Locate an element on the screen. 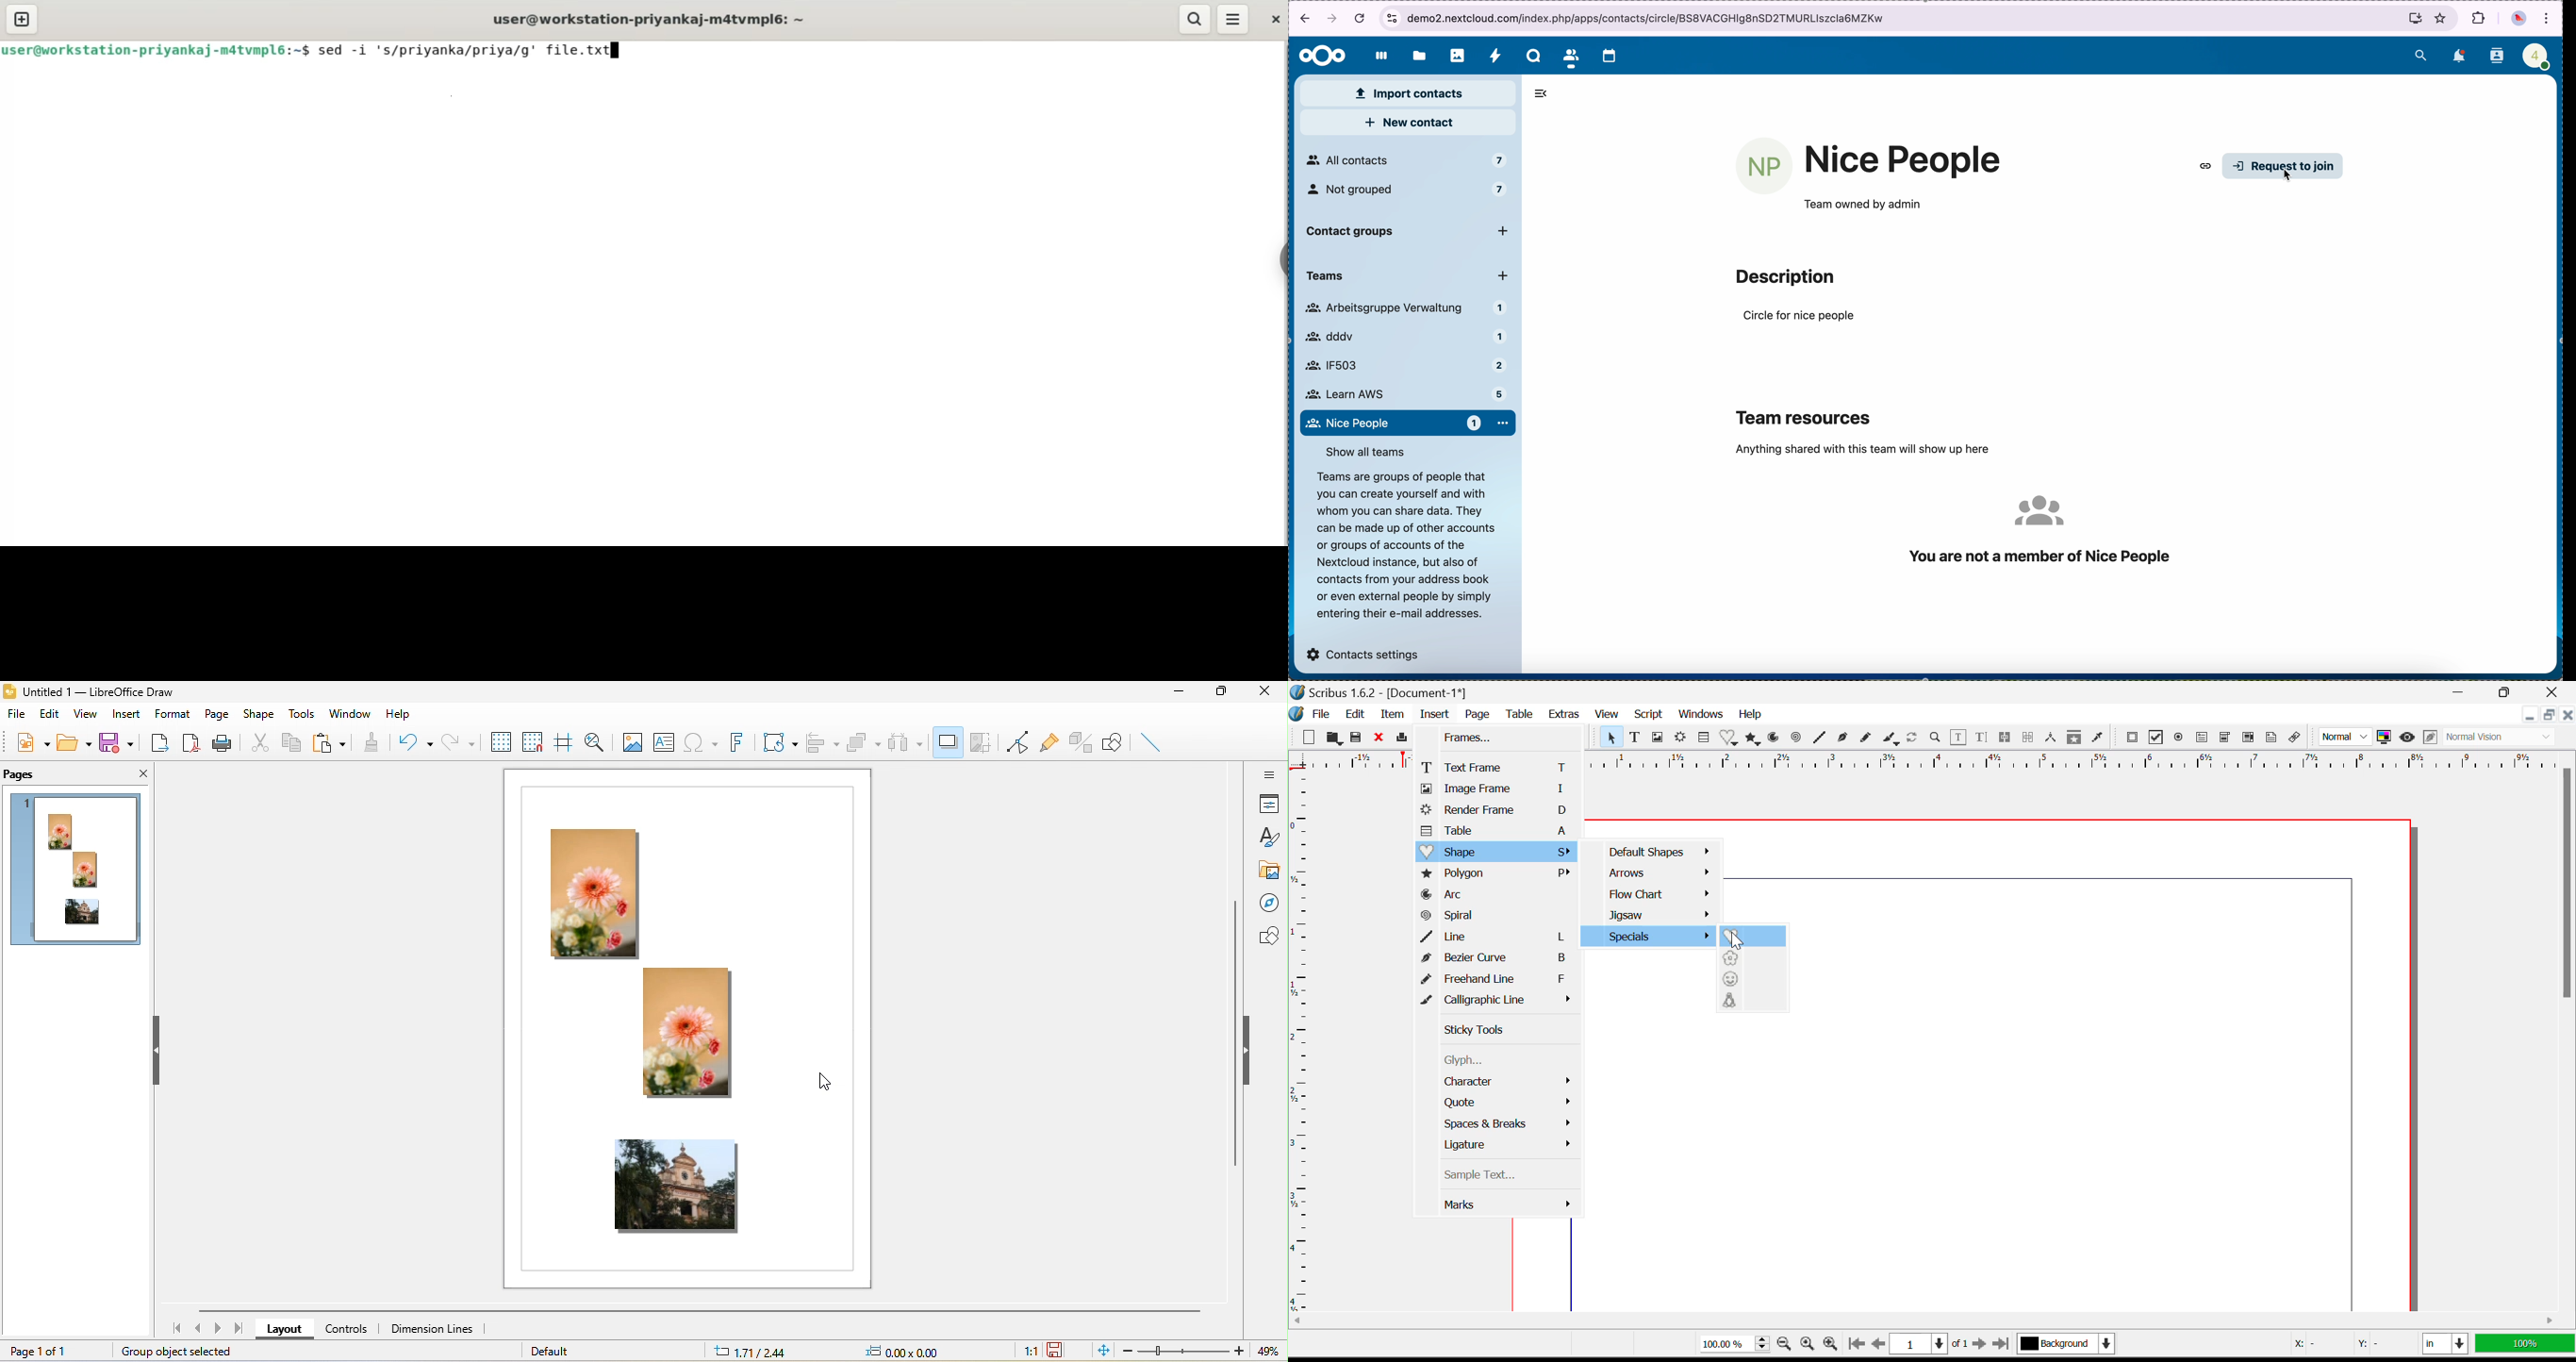  Toggle color management system is located at coordinates (2384, 738).